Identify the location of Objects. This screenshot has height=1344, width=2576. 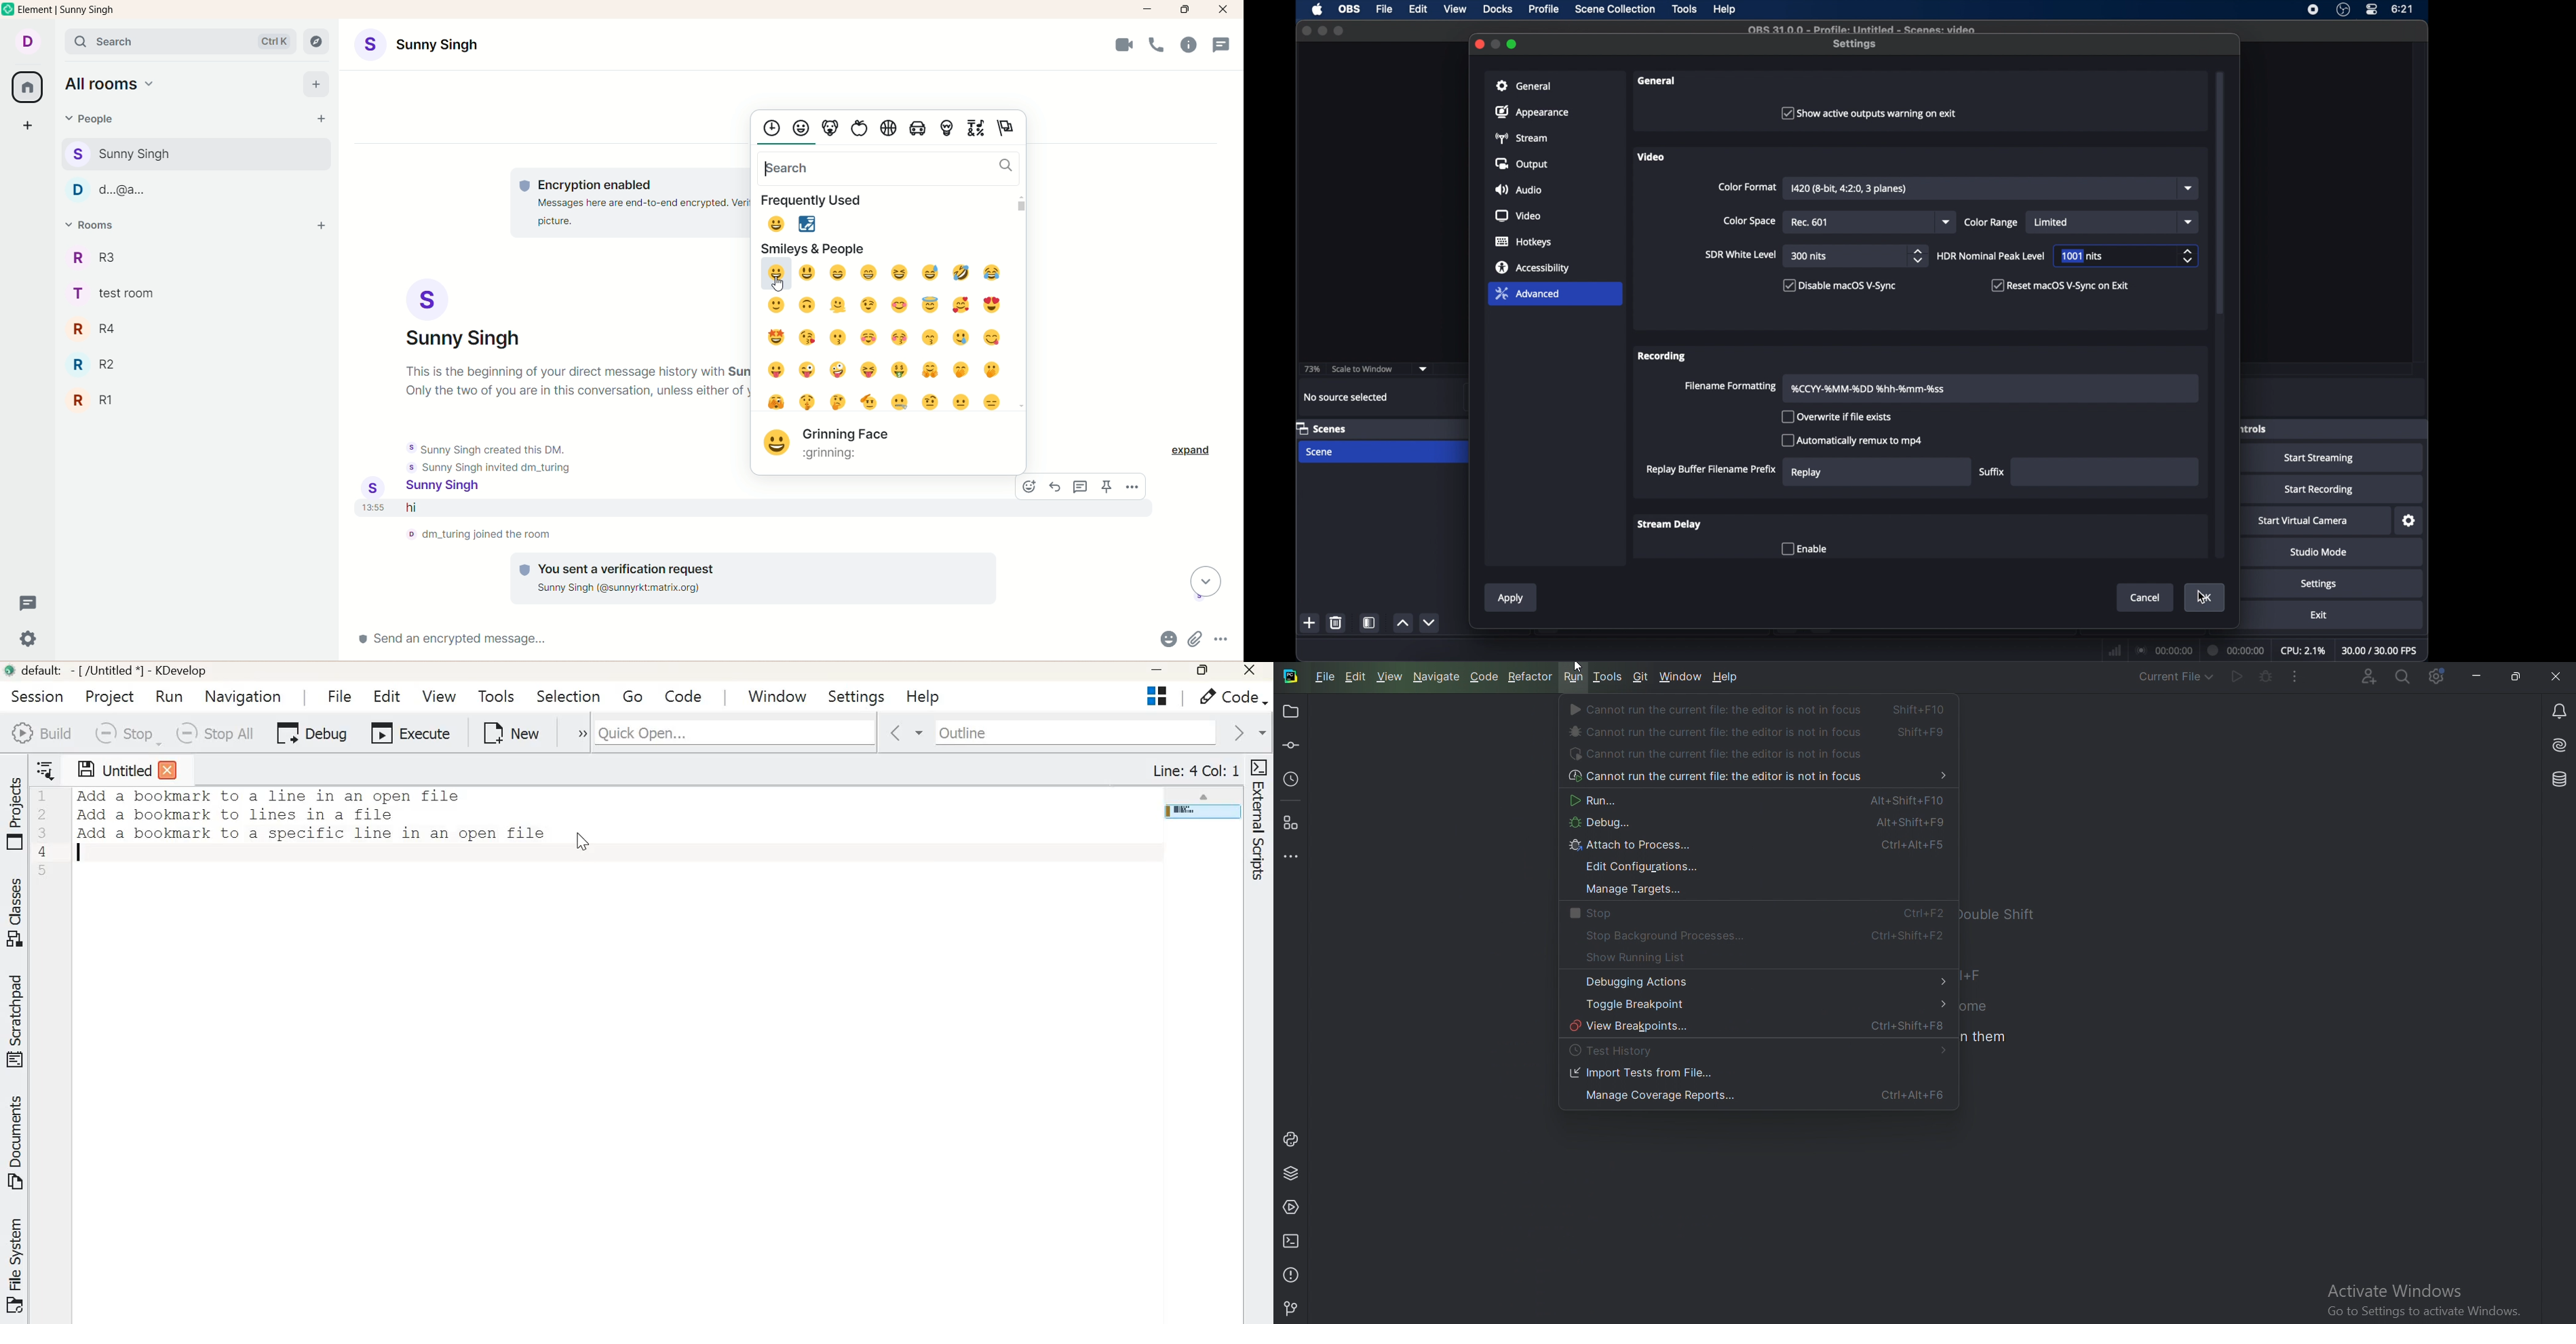
(948, 130).